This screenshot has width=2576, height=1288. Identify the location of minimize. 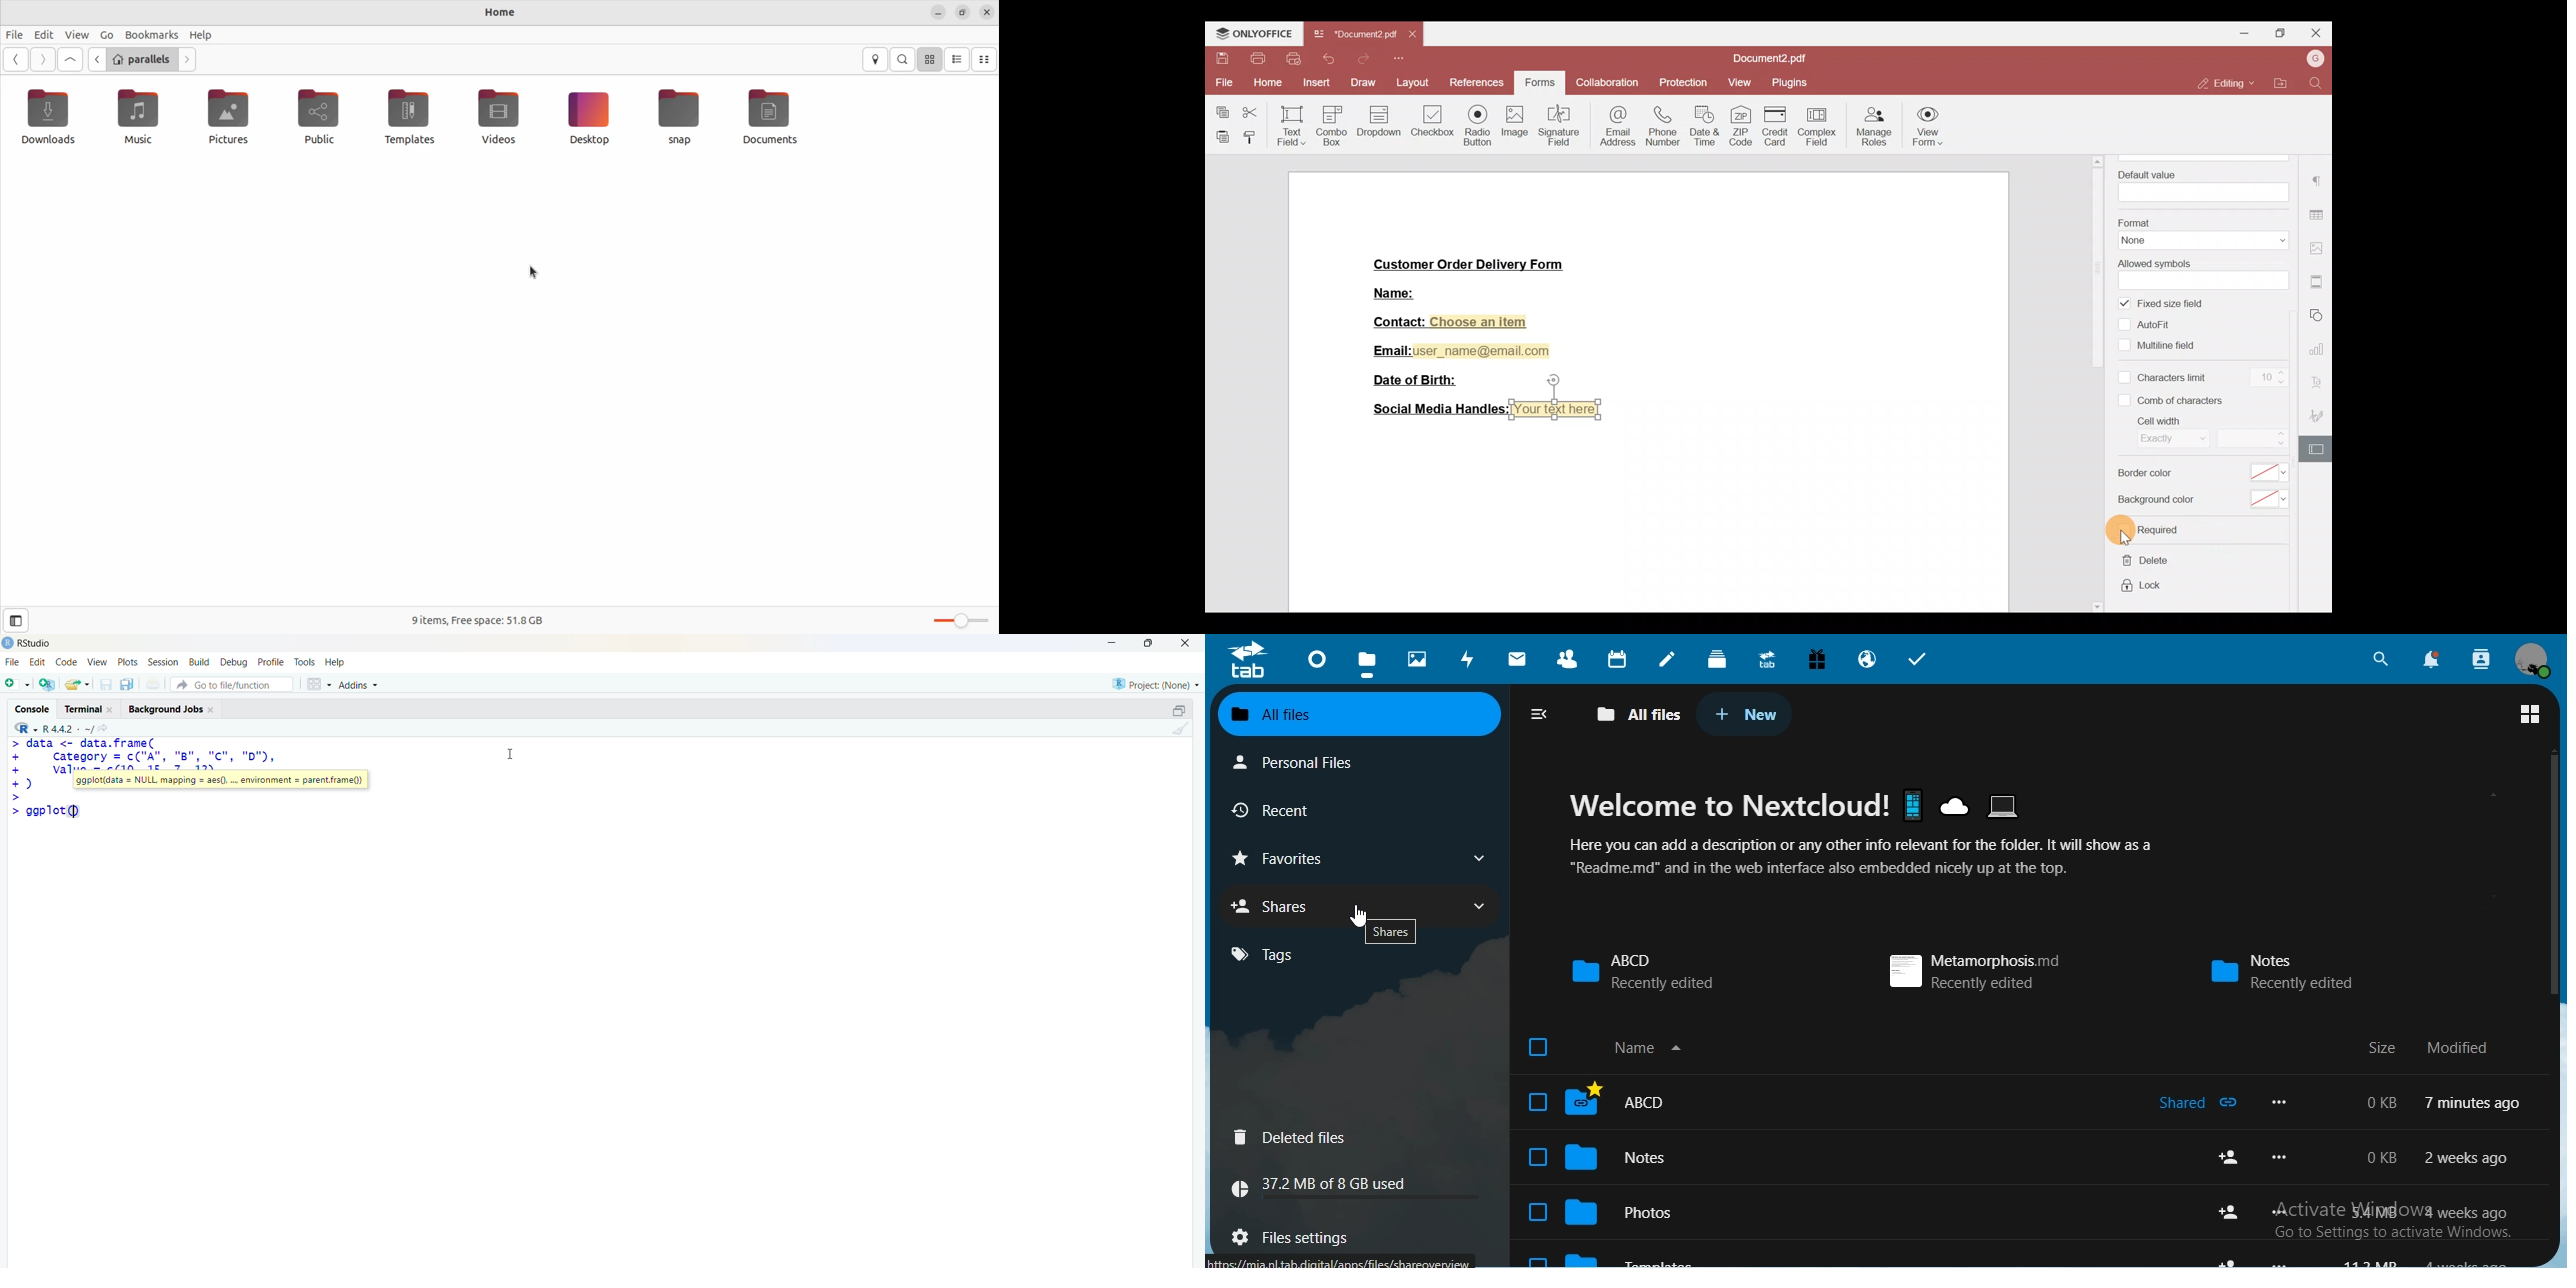
(1116, 643).